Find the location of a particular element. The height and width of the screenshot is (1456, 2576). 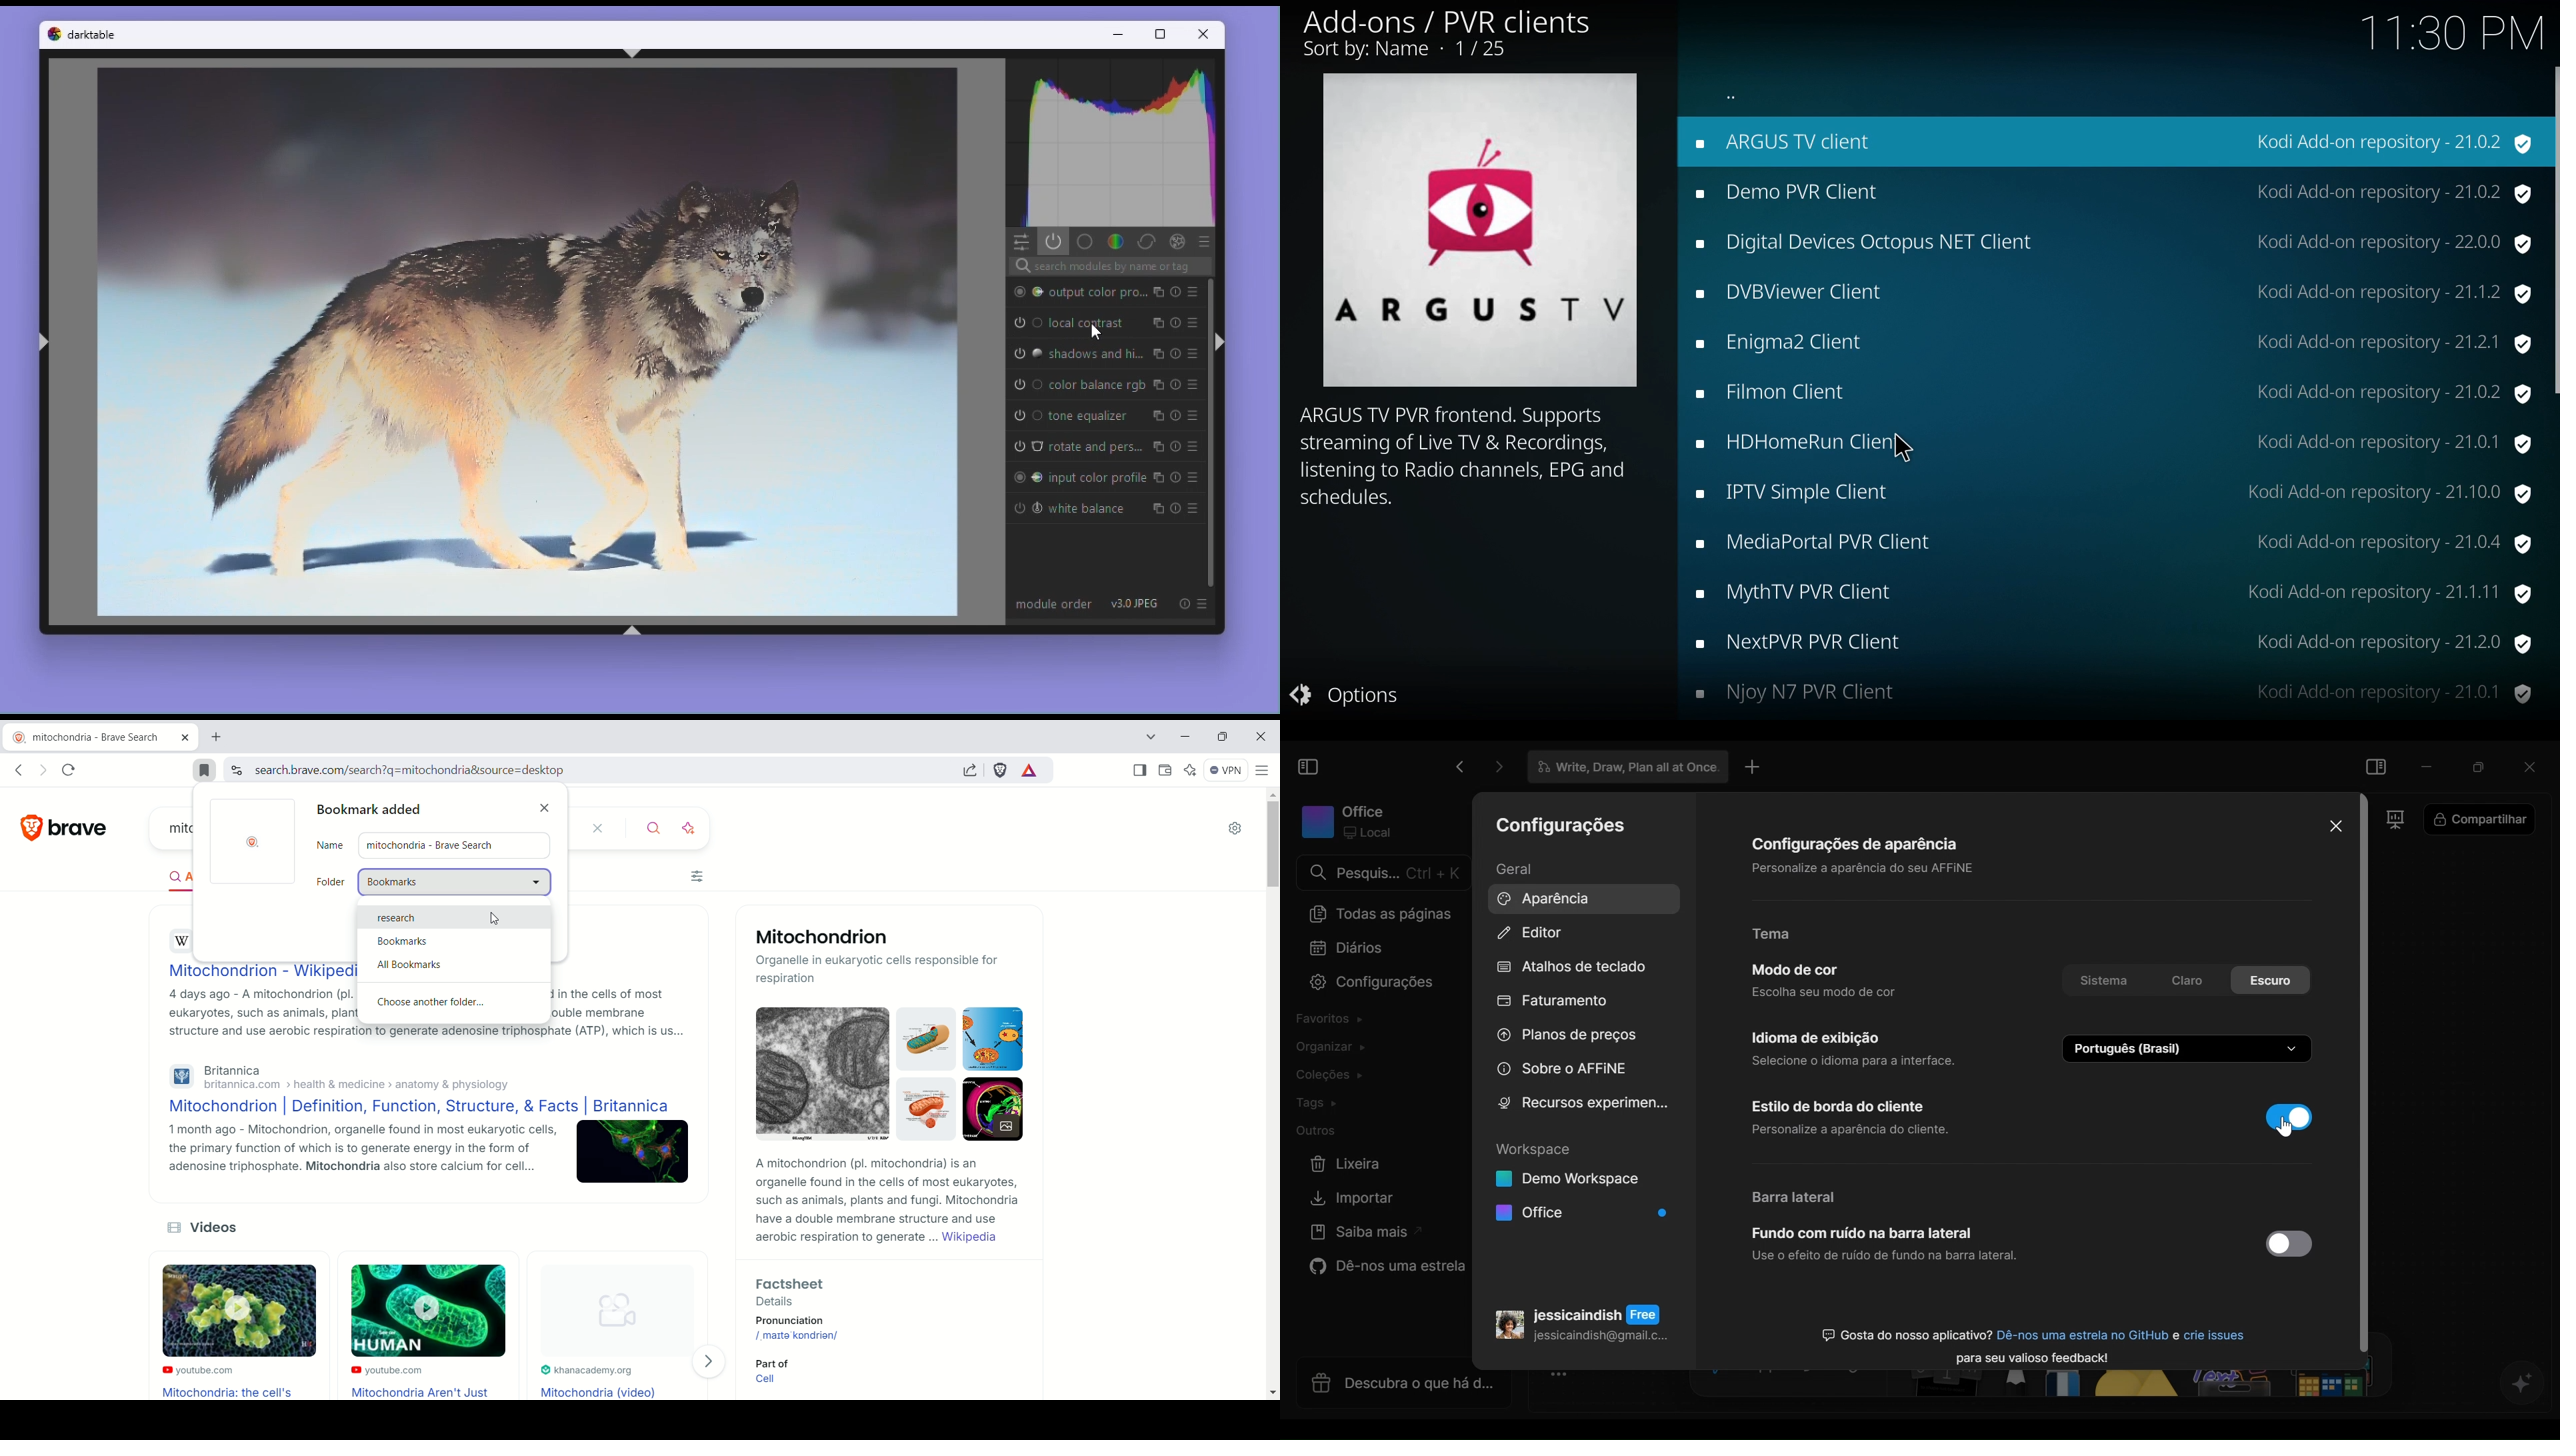

Shadows And highlights is located at coordinates (1095, 353).